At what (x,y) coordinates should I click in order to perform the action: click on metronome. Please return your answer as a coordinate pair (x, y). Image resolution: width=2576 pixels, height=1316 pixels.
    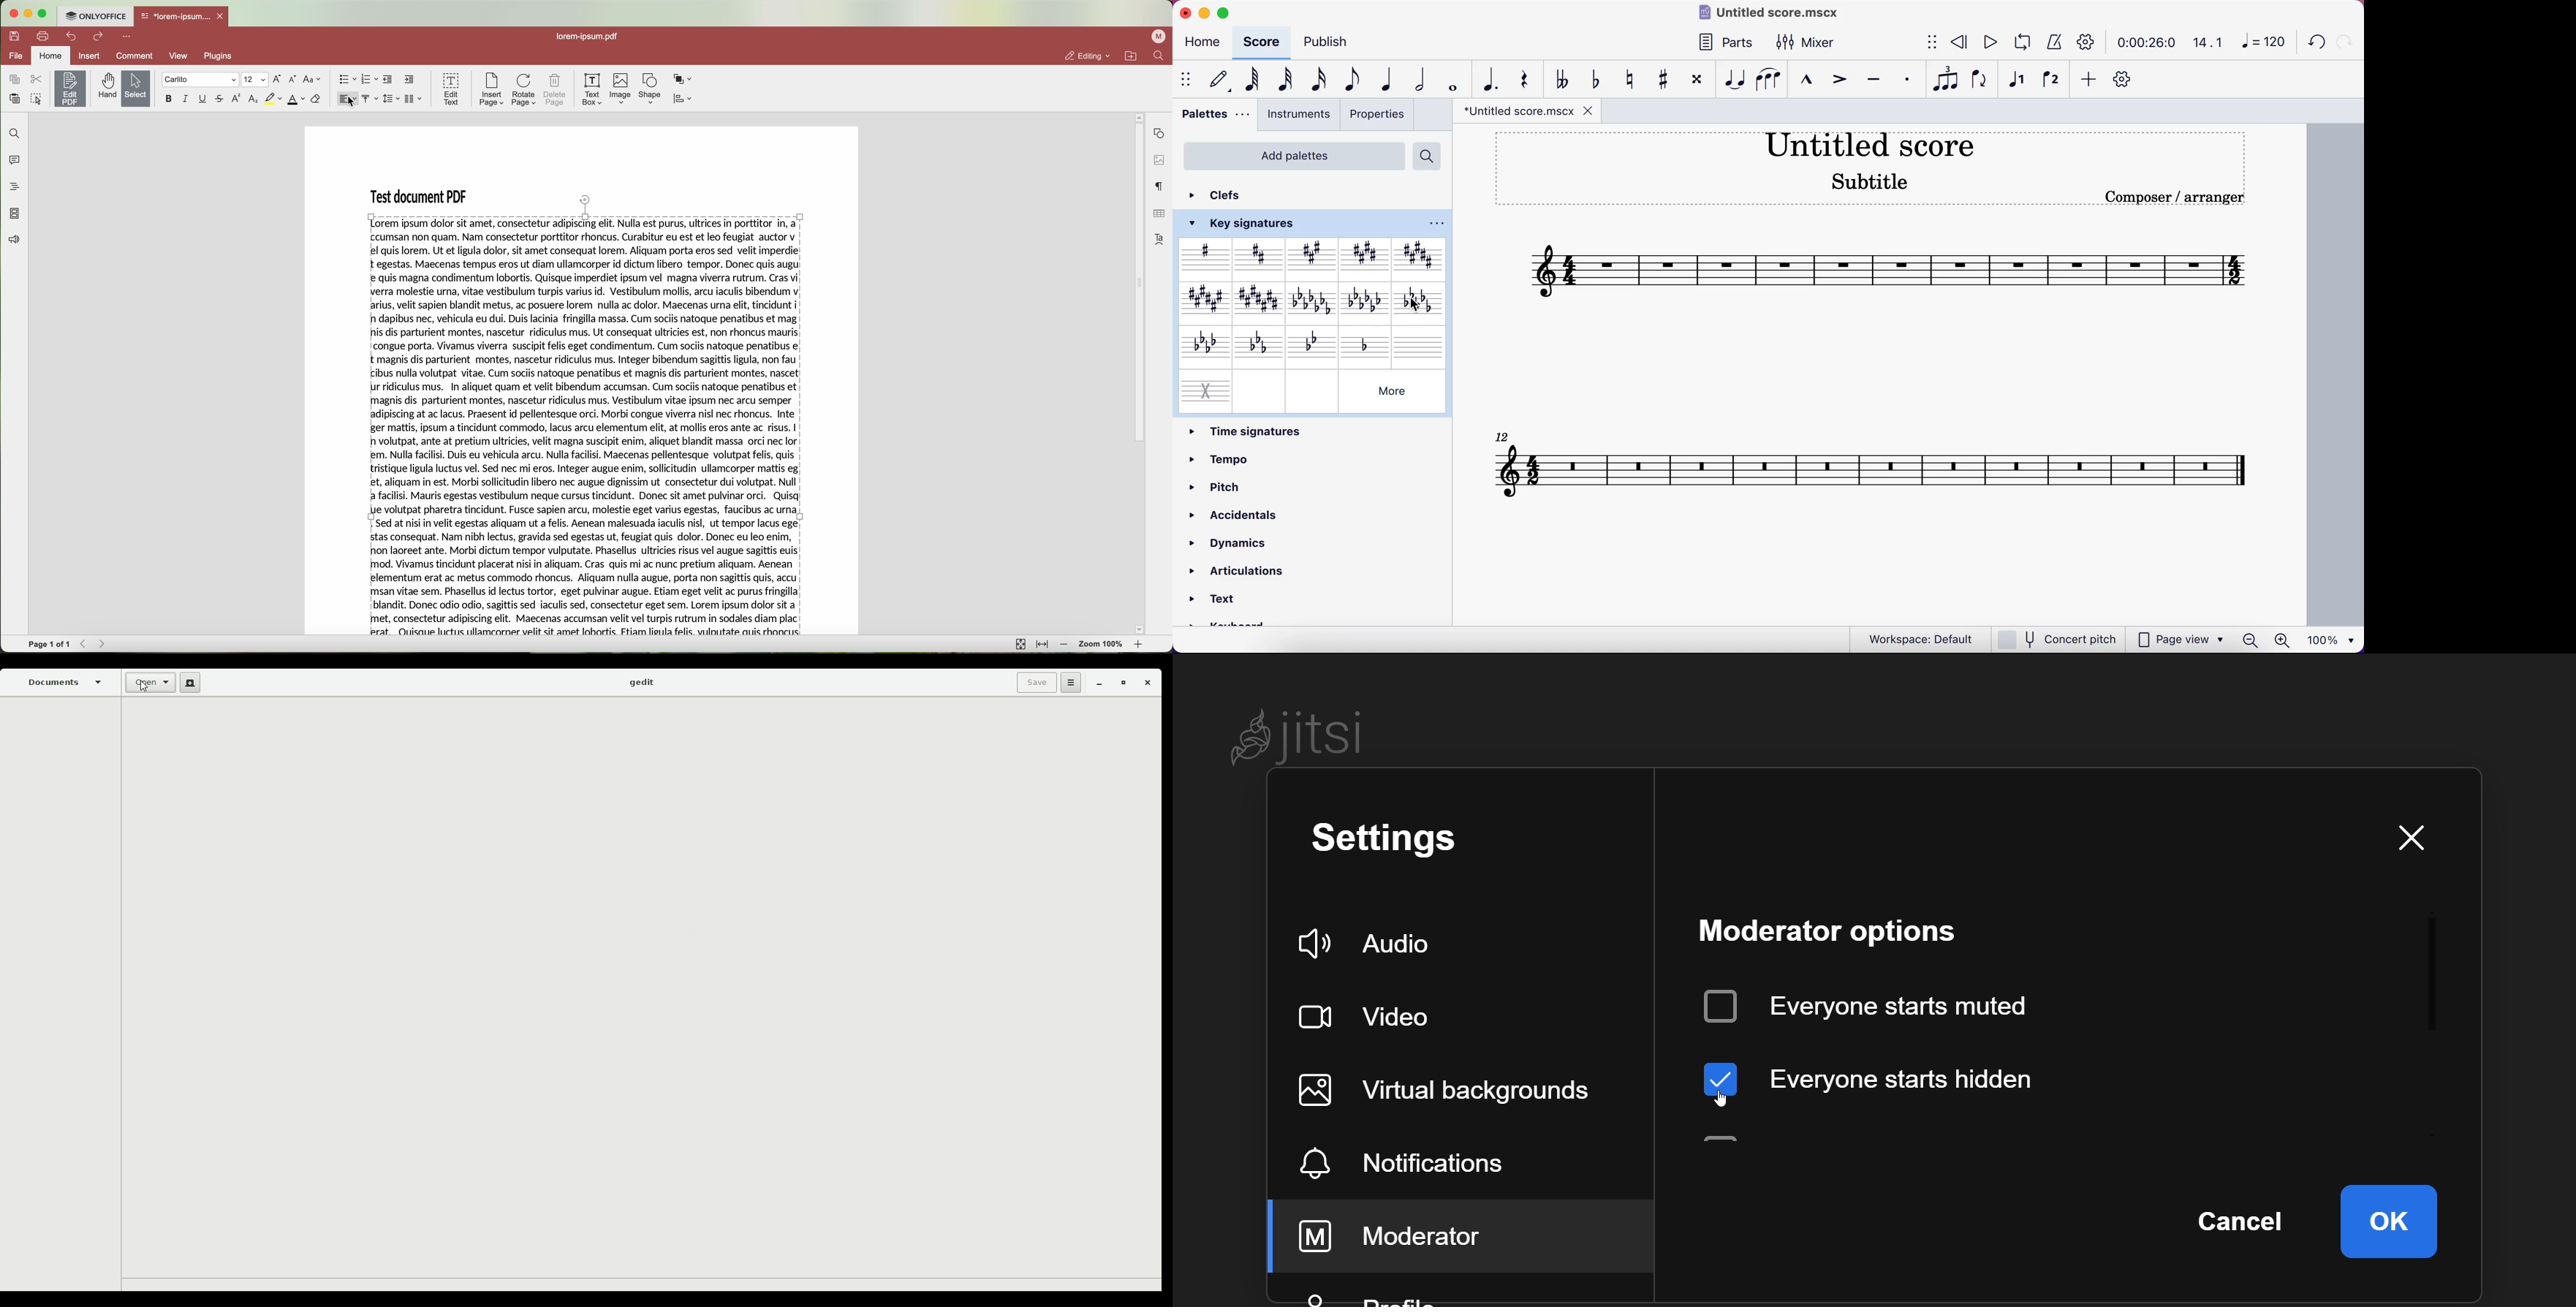
    Looking at the image, I should click on (2053, 42).